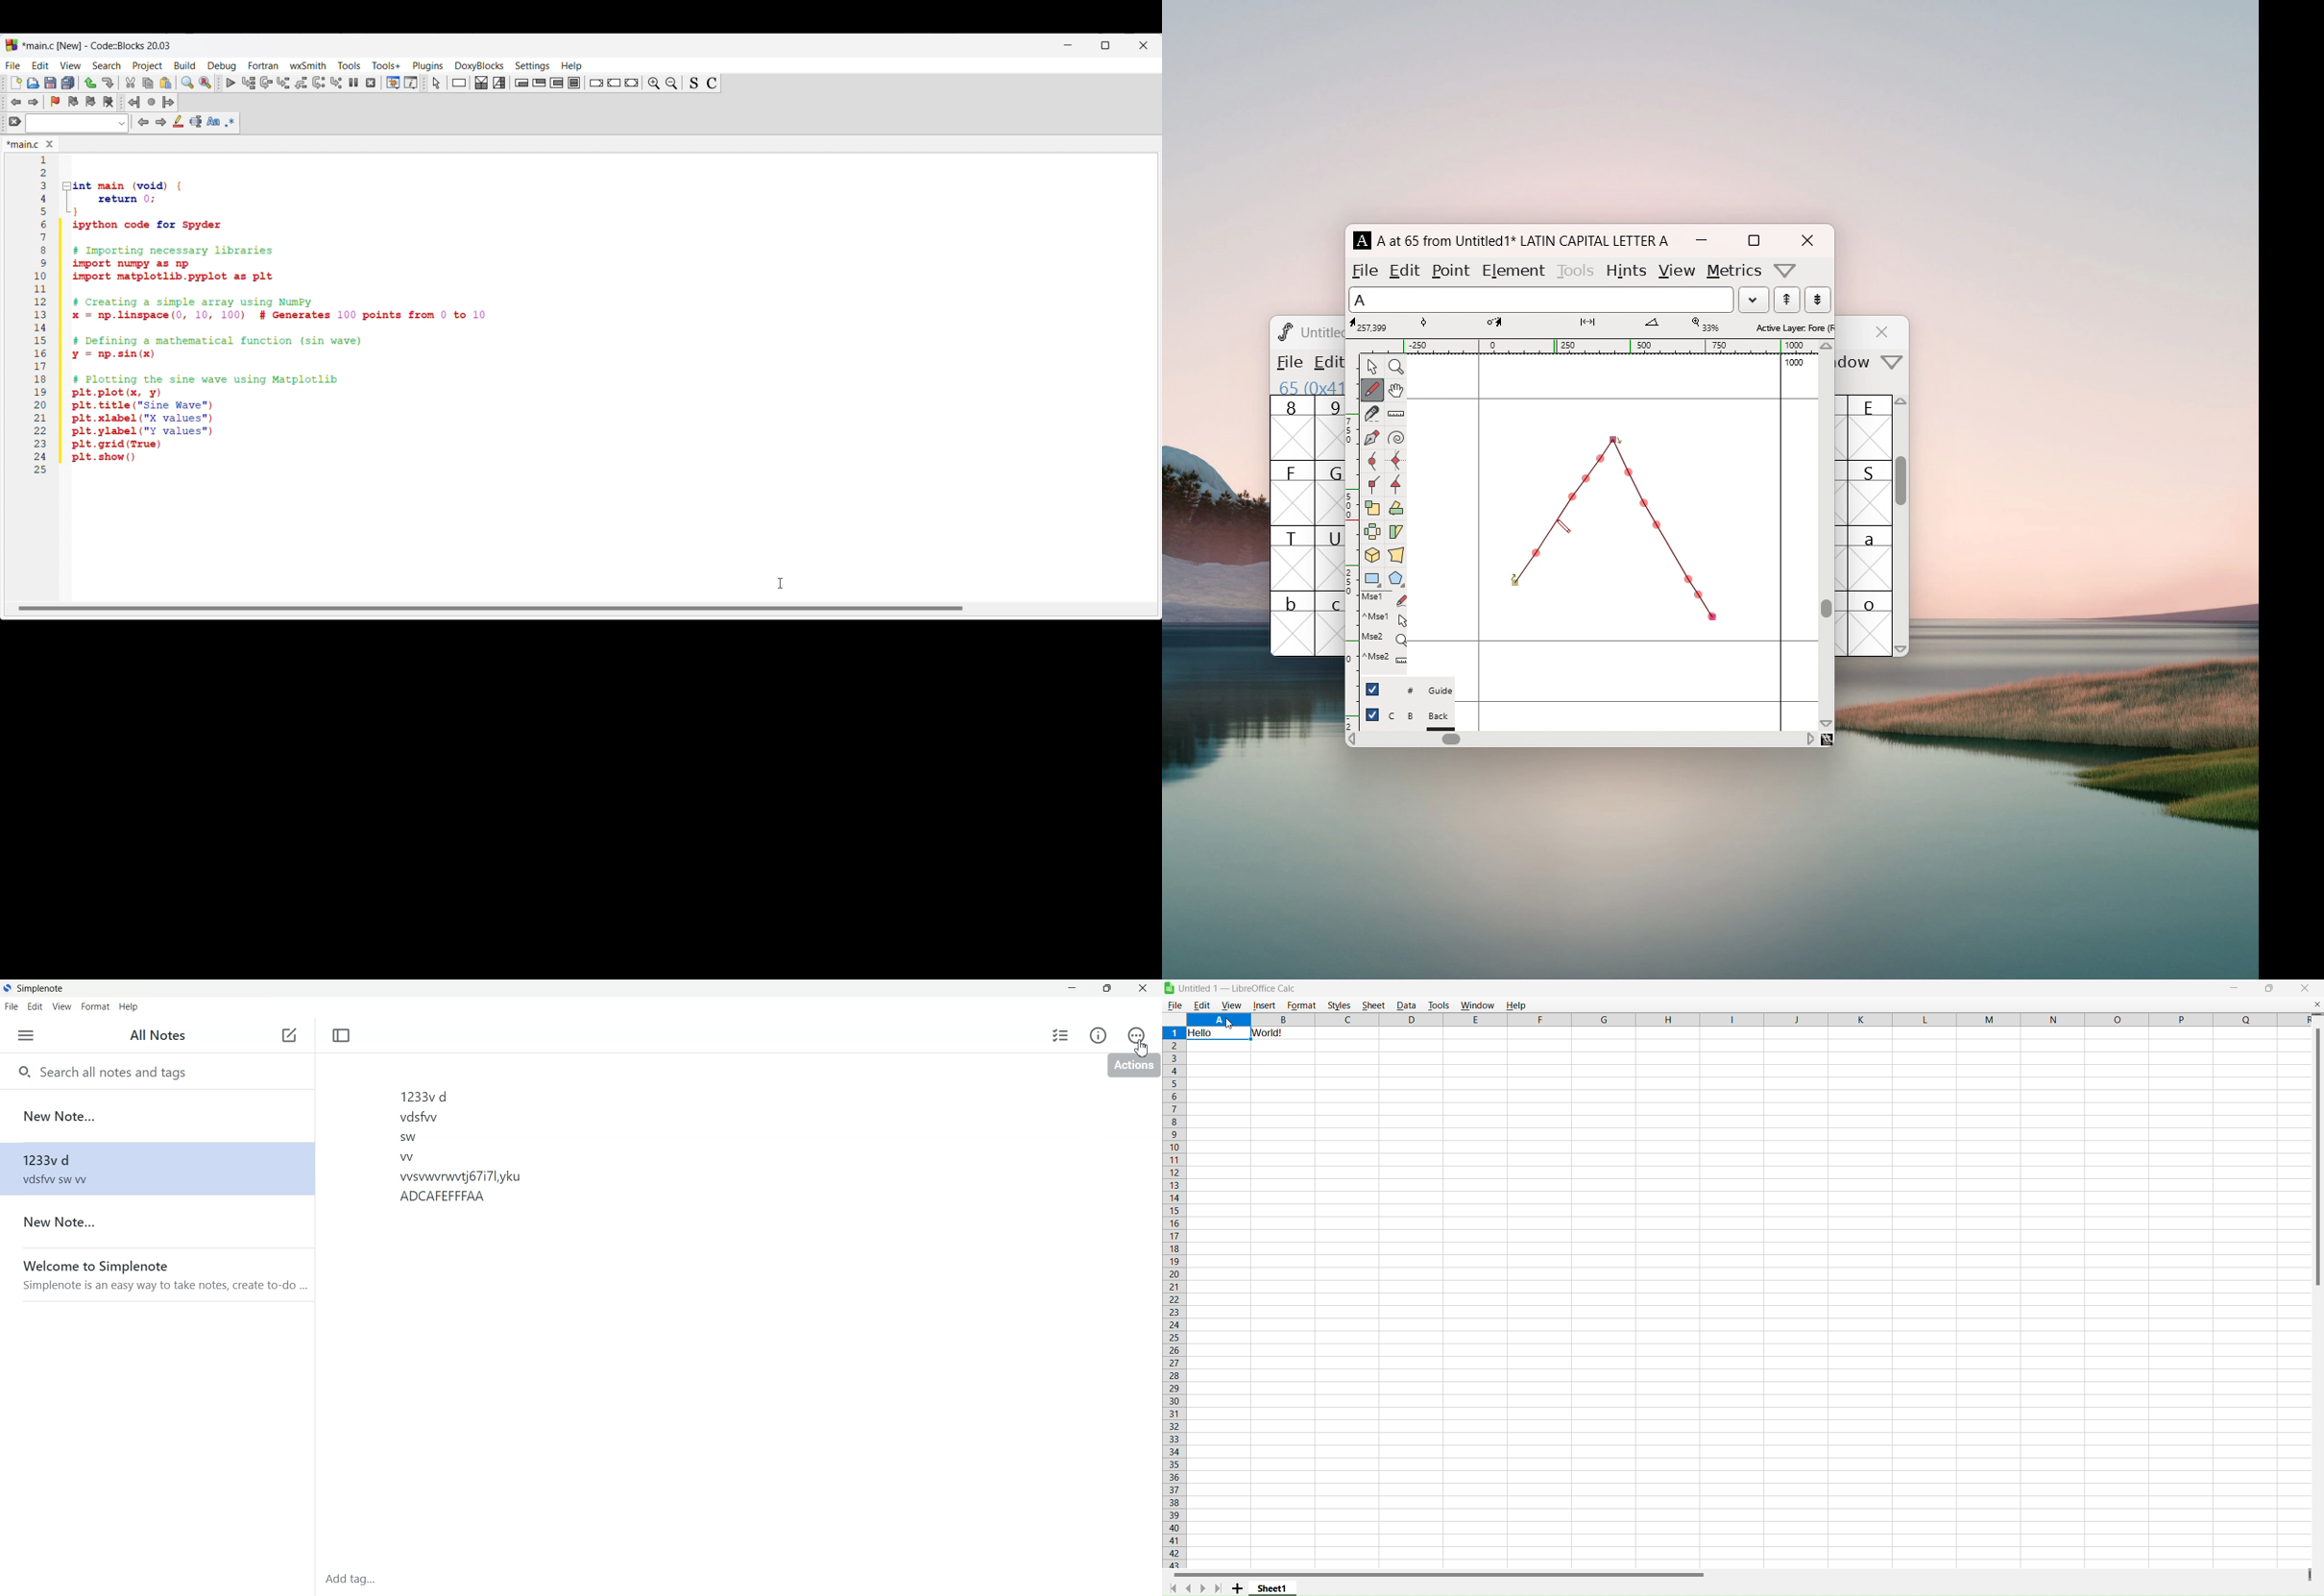 This screenshot has width=2324, height=1596. Describe the element at coordinates (1903, 405) in the screenshot. I see `scroll up` at that location.